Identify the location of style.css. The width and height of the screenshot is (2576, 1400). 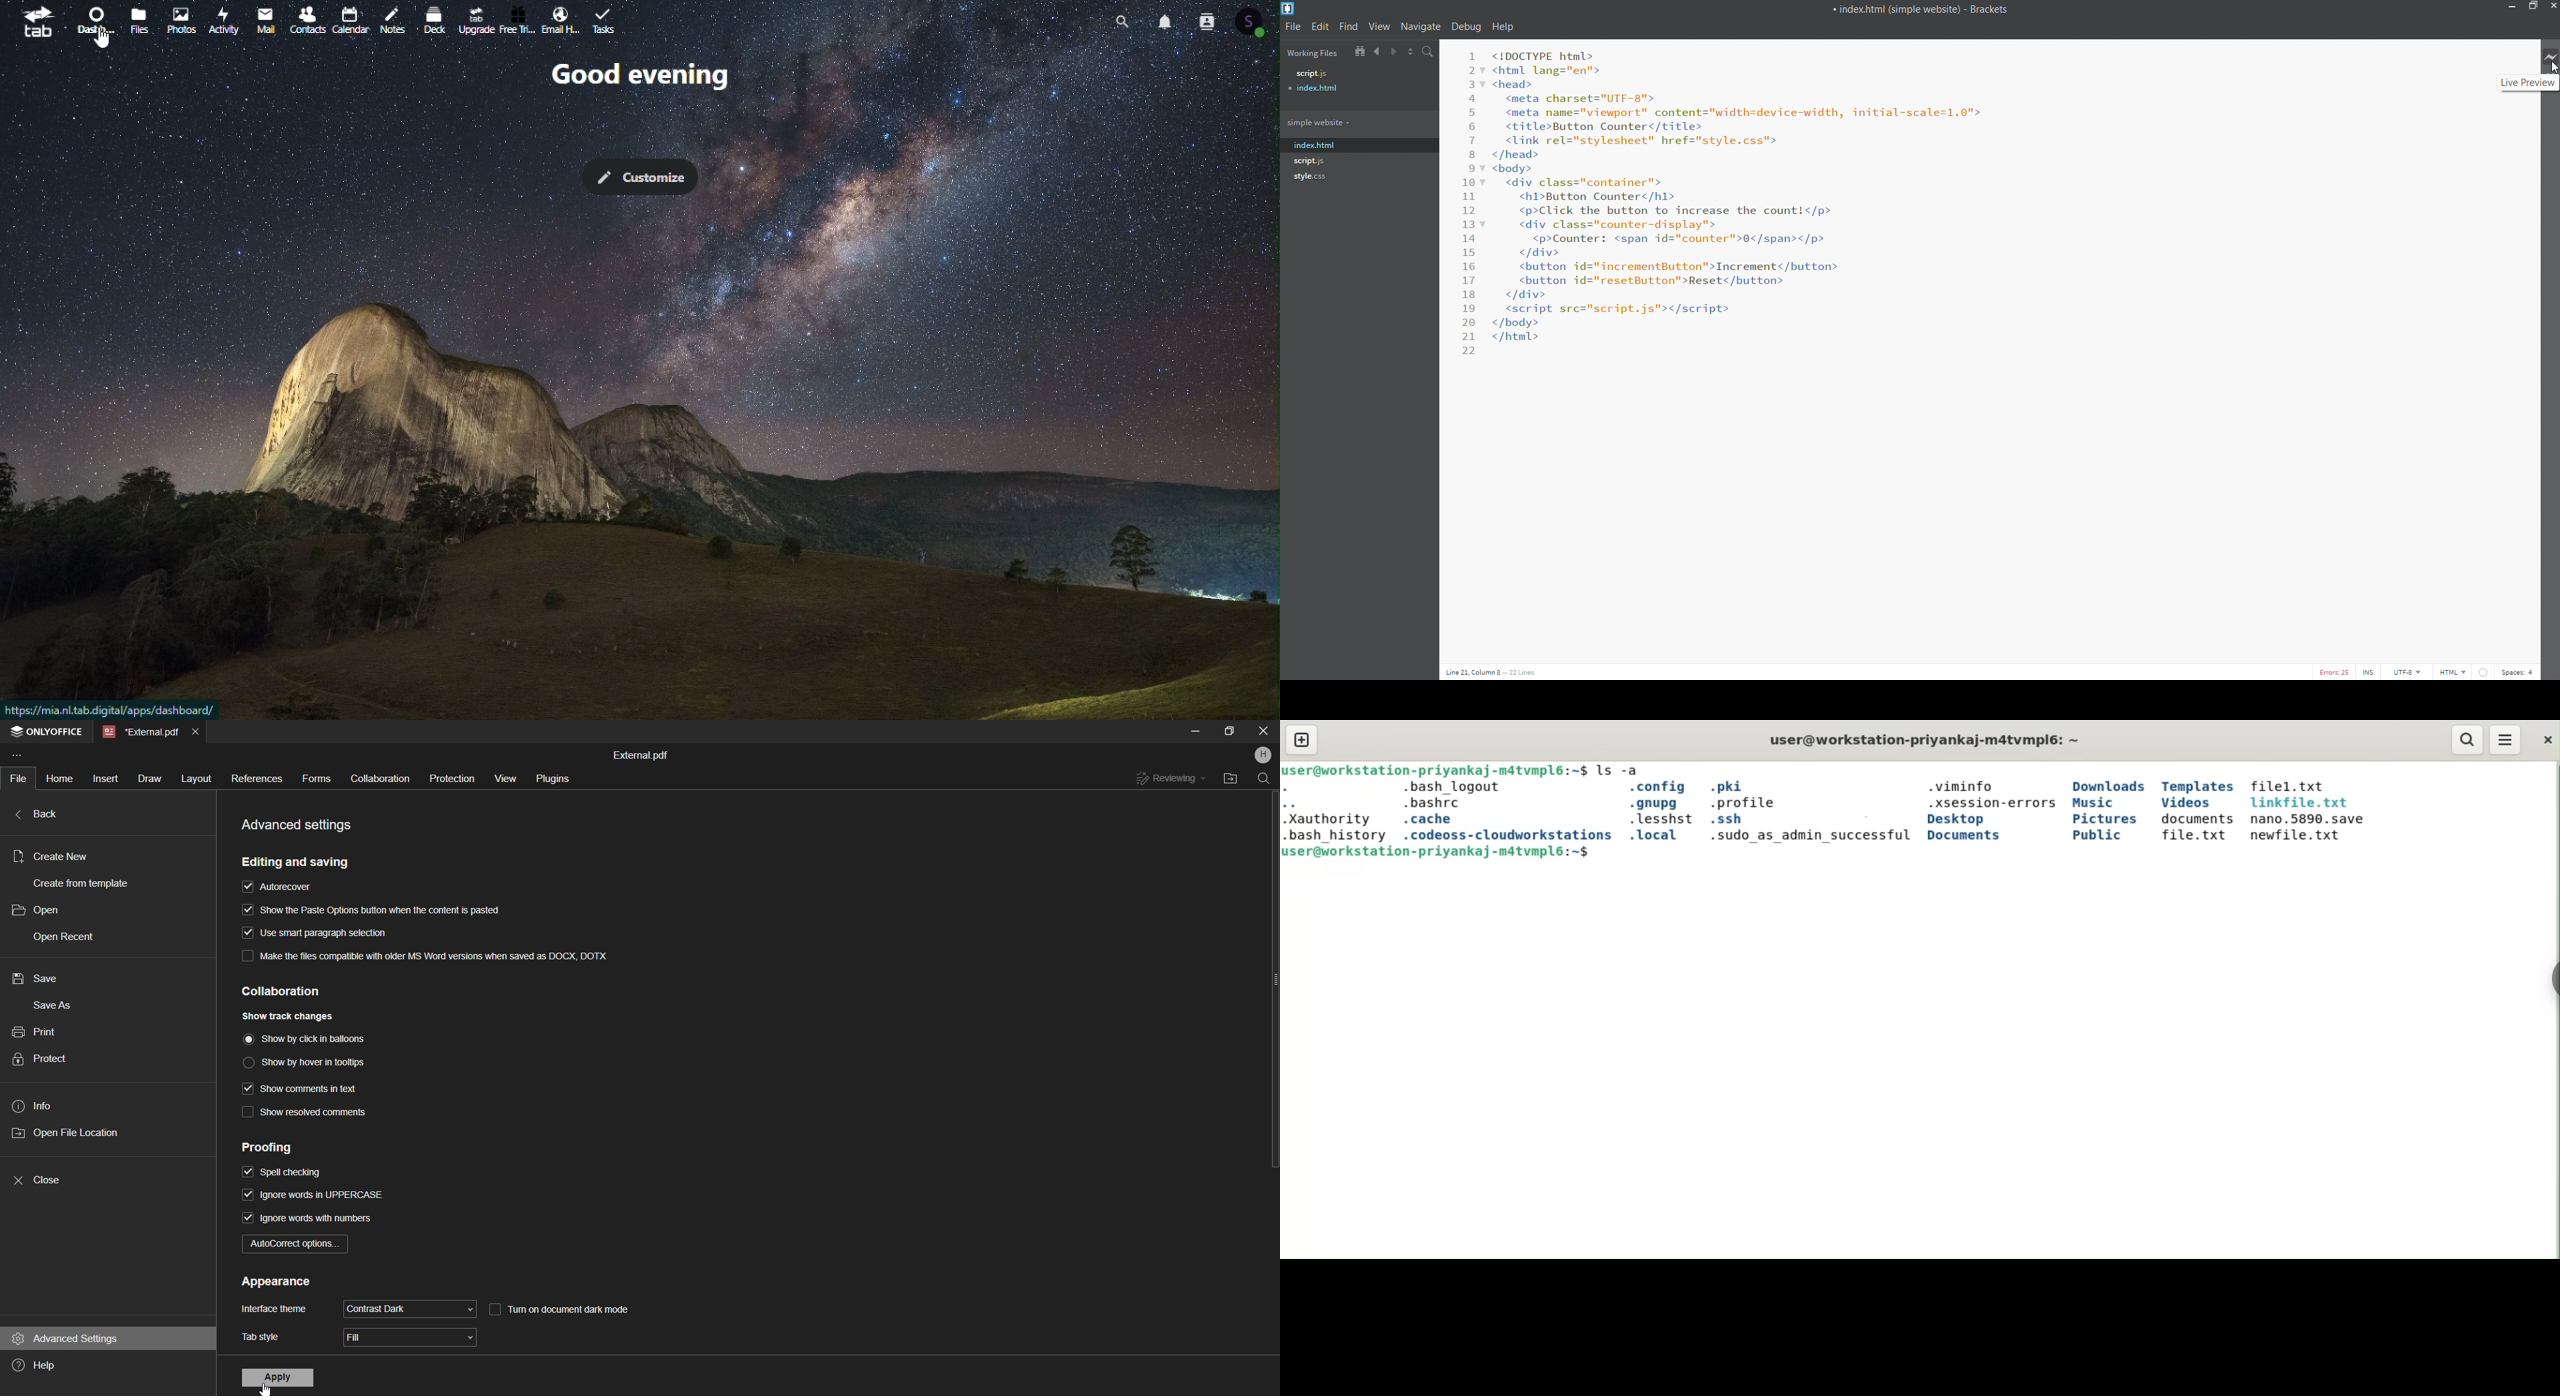
(1311, 177).